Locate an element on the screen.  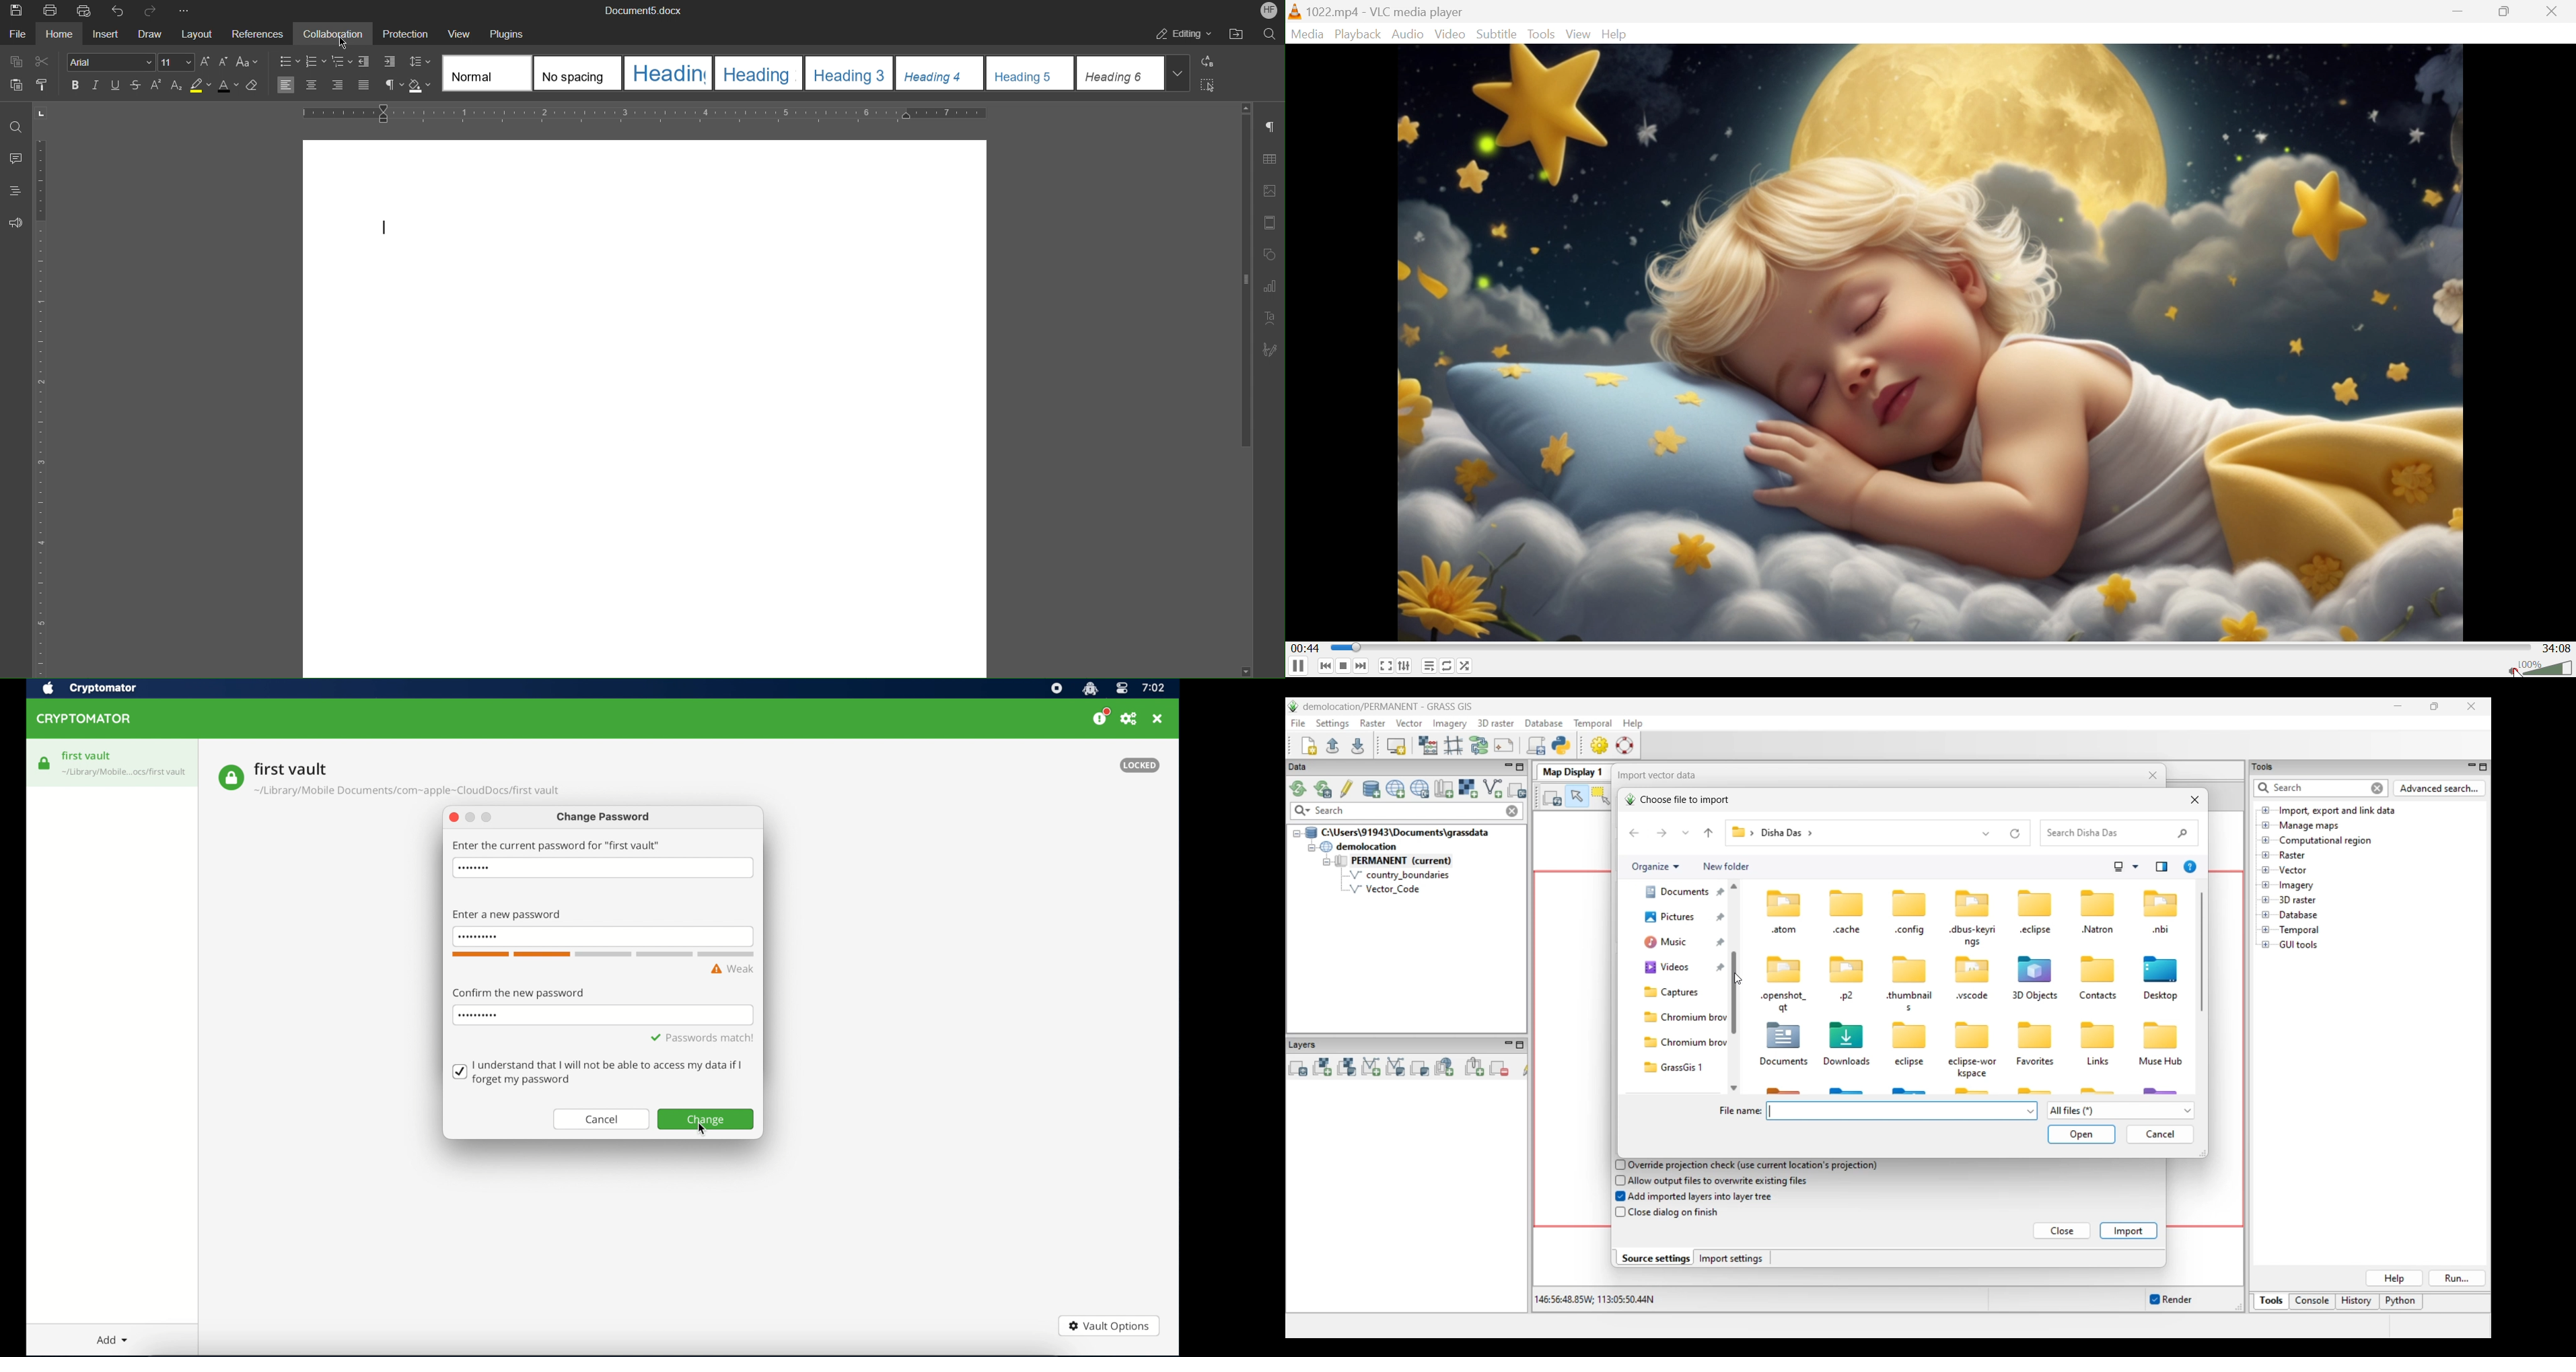
Random is located at coordinates (1467, 668).